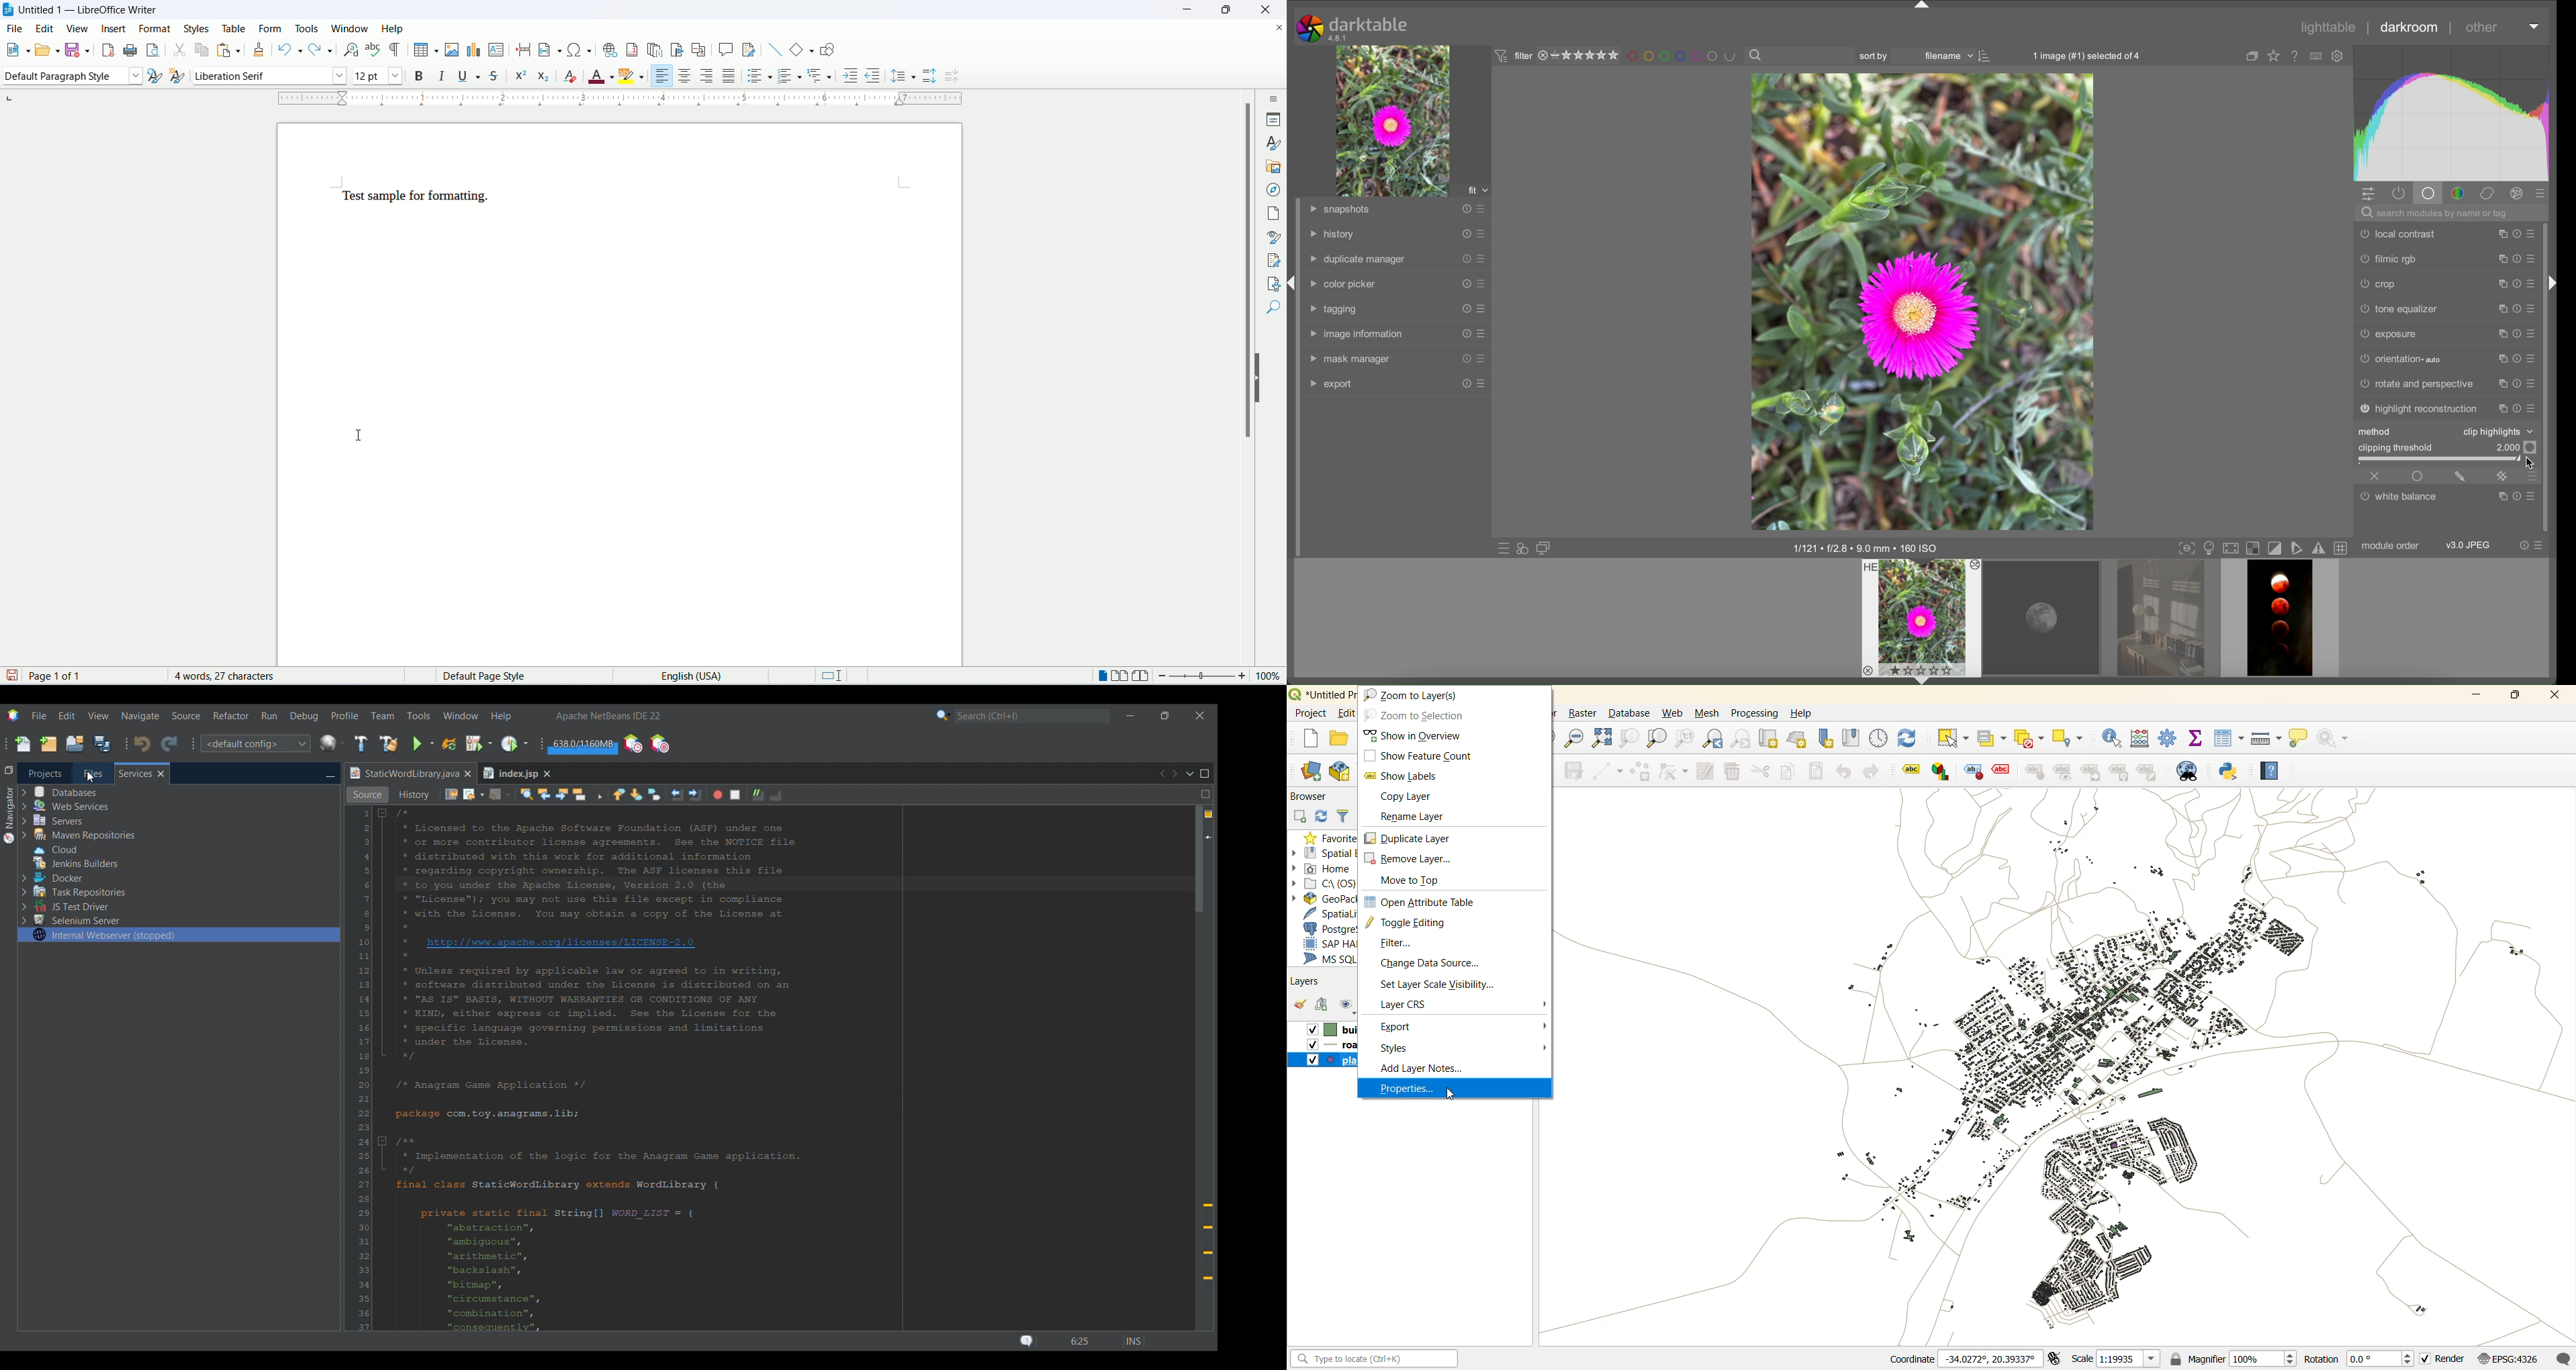 This screenshot has width=2576, height=1372. I want to click on copy, so click(2501, 236).